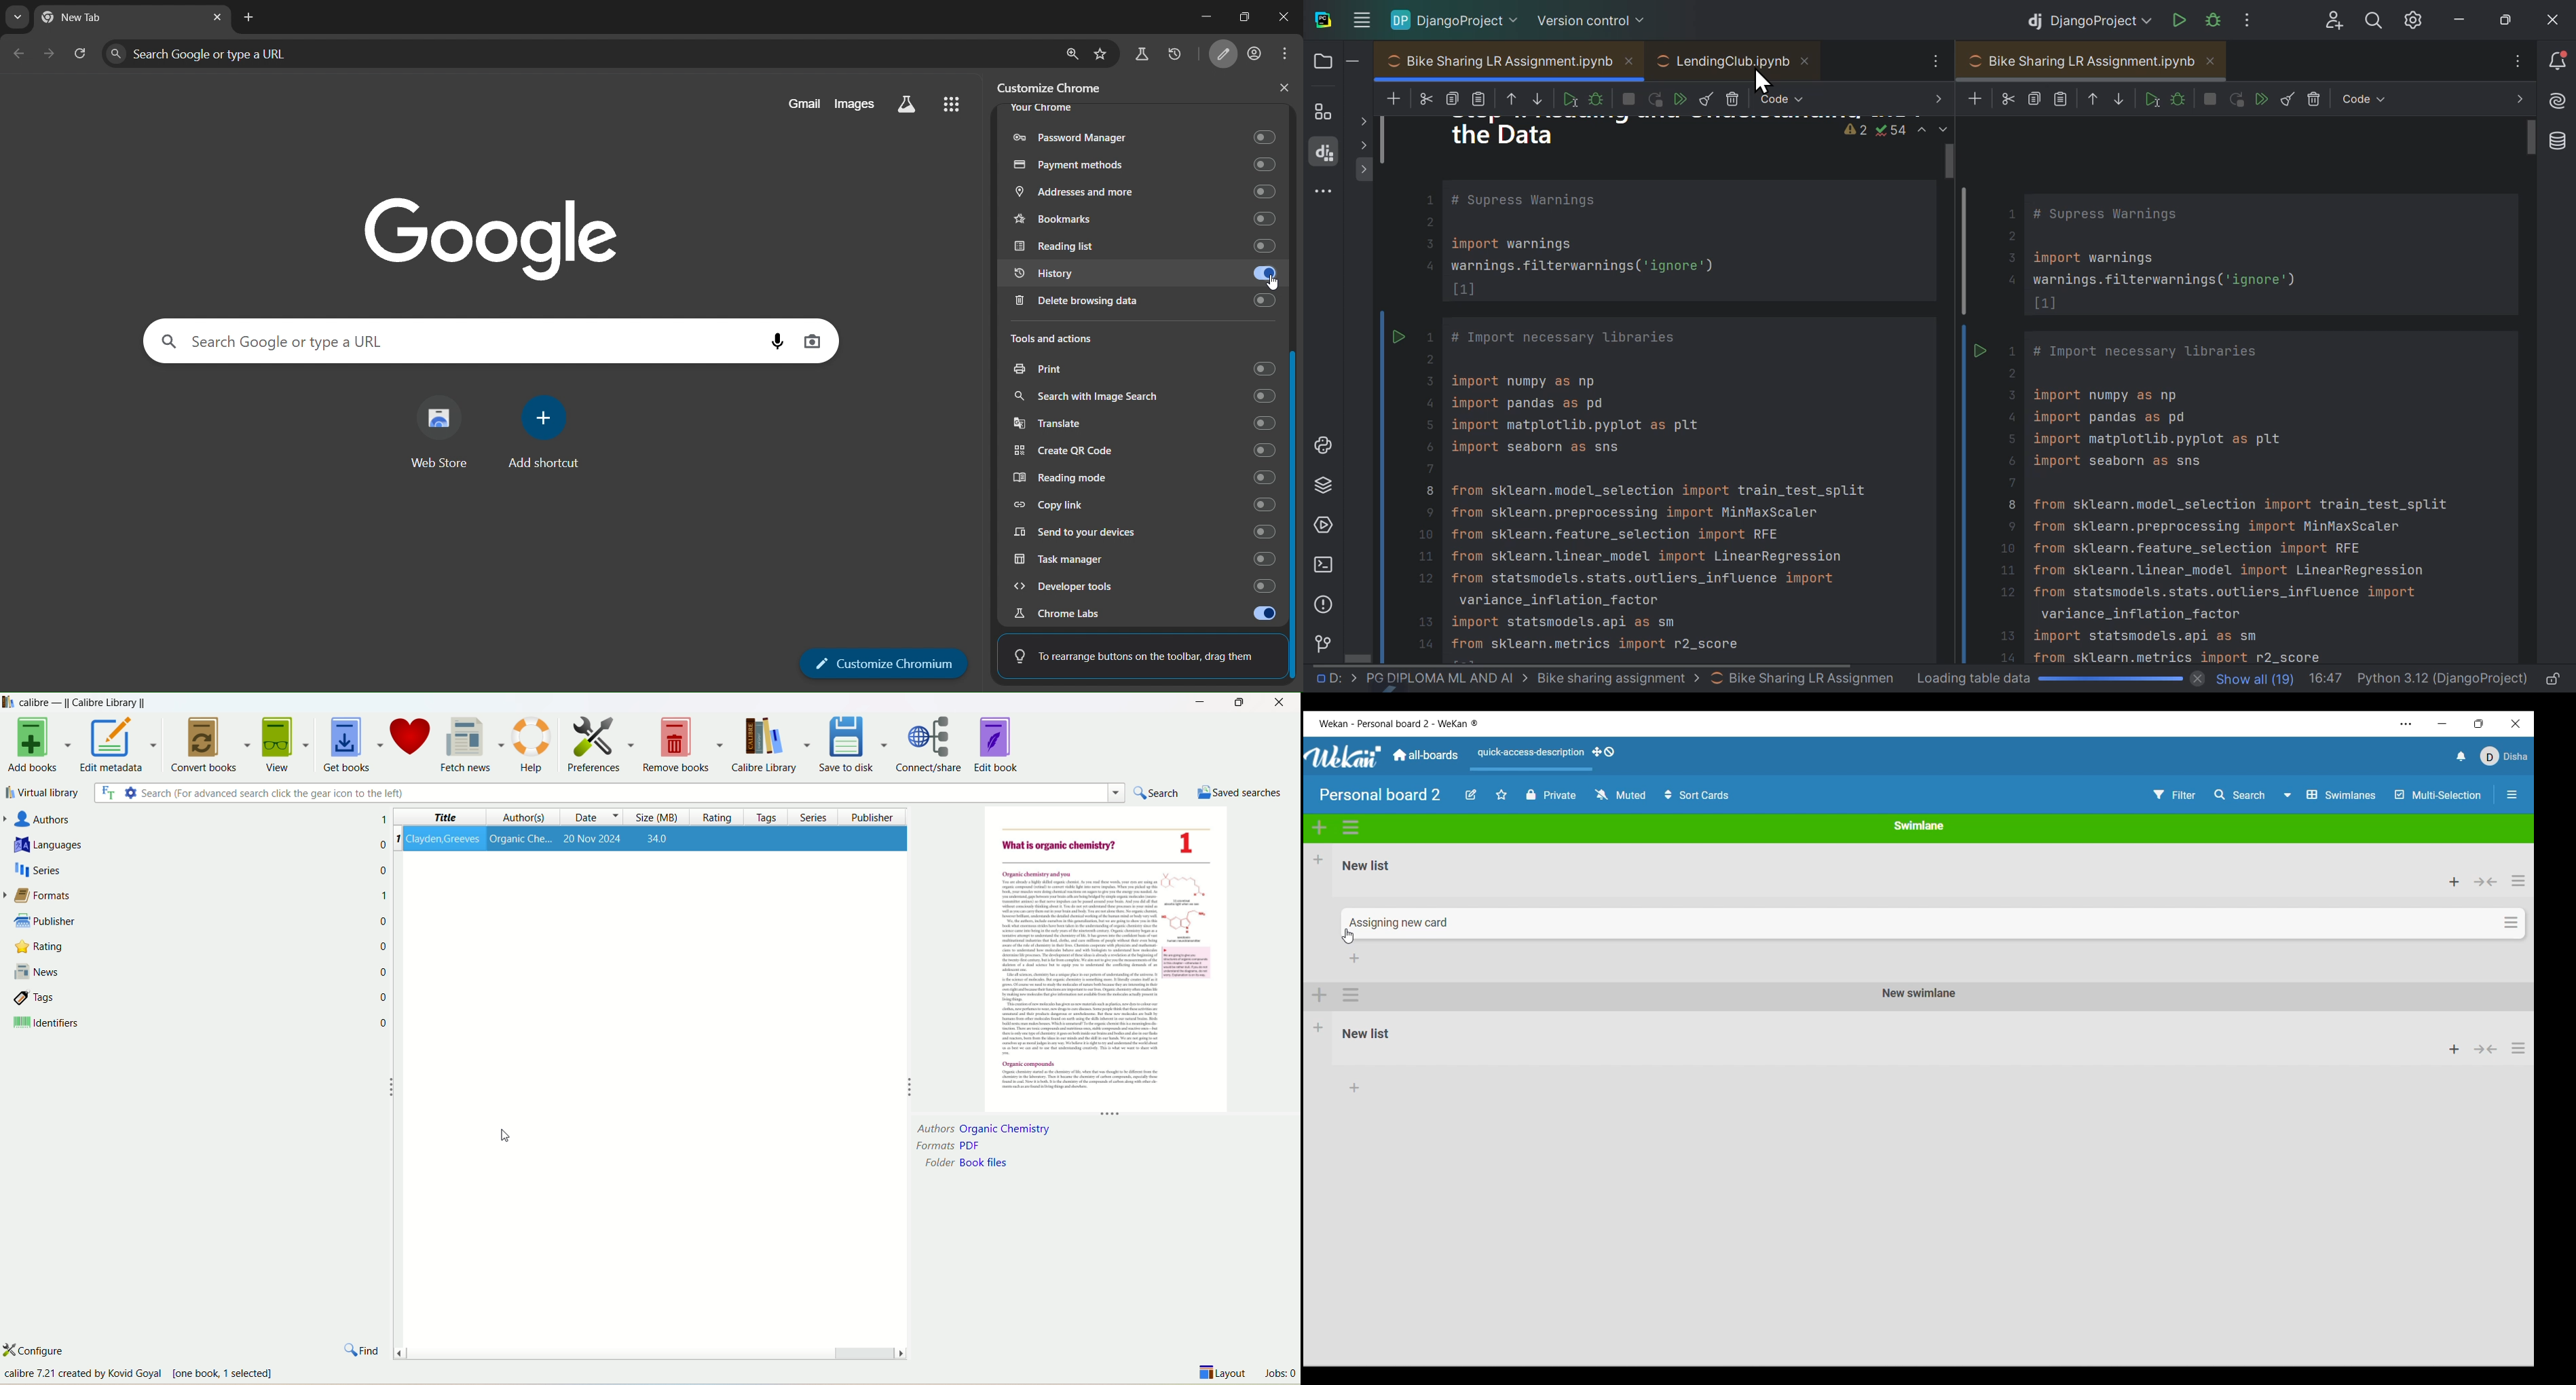 The height and width of the screenshot is (1400, 2576). Describe the element at coordinates (1224, 1375) in the screenshot. I see `layout` at that location.